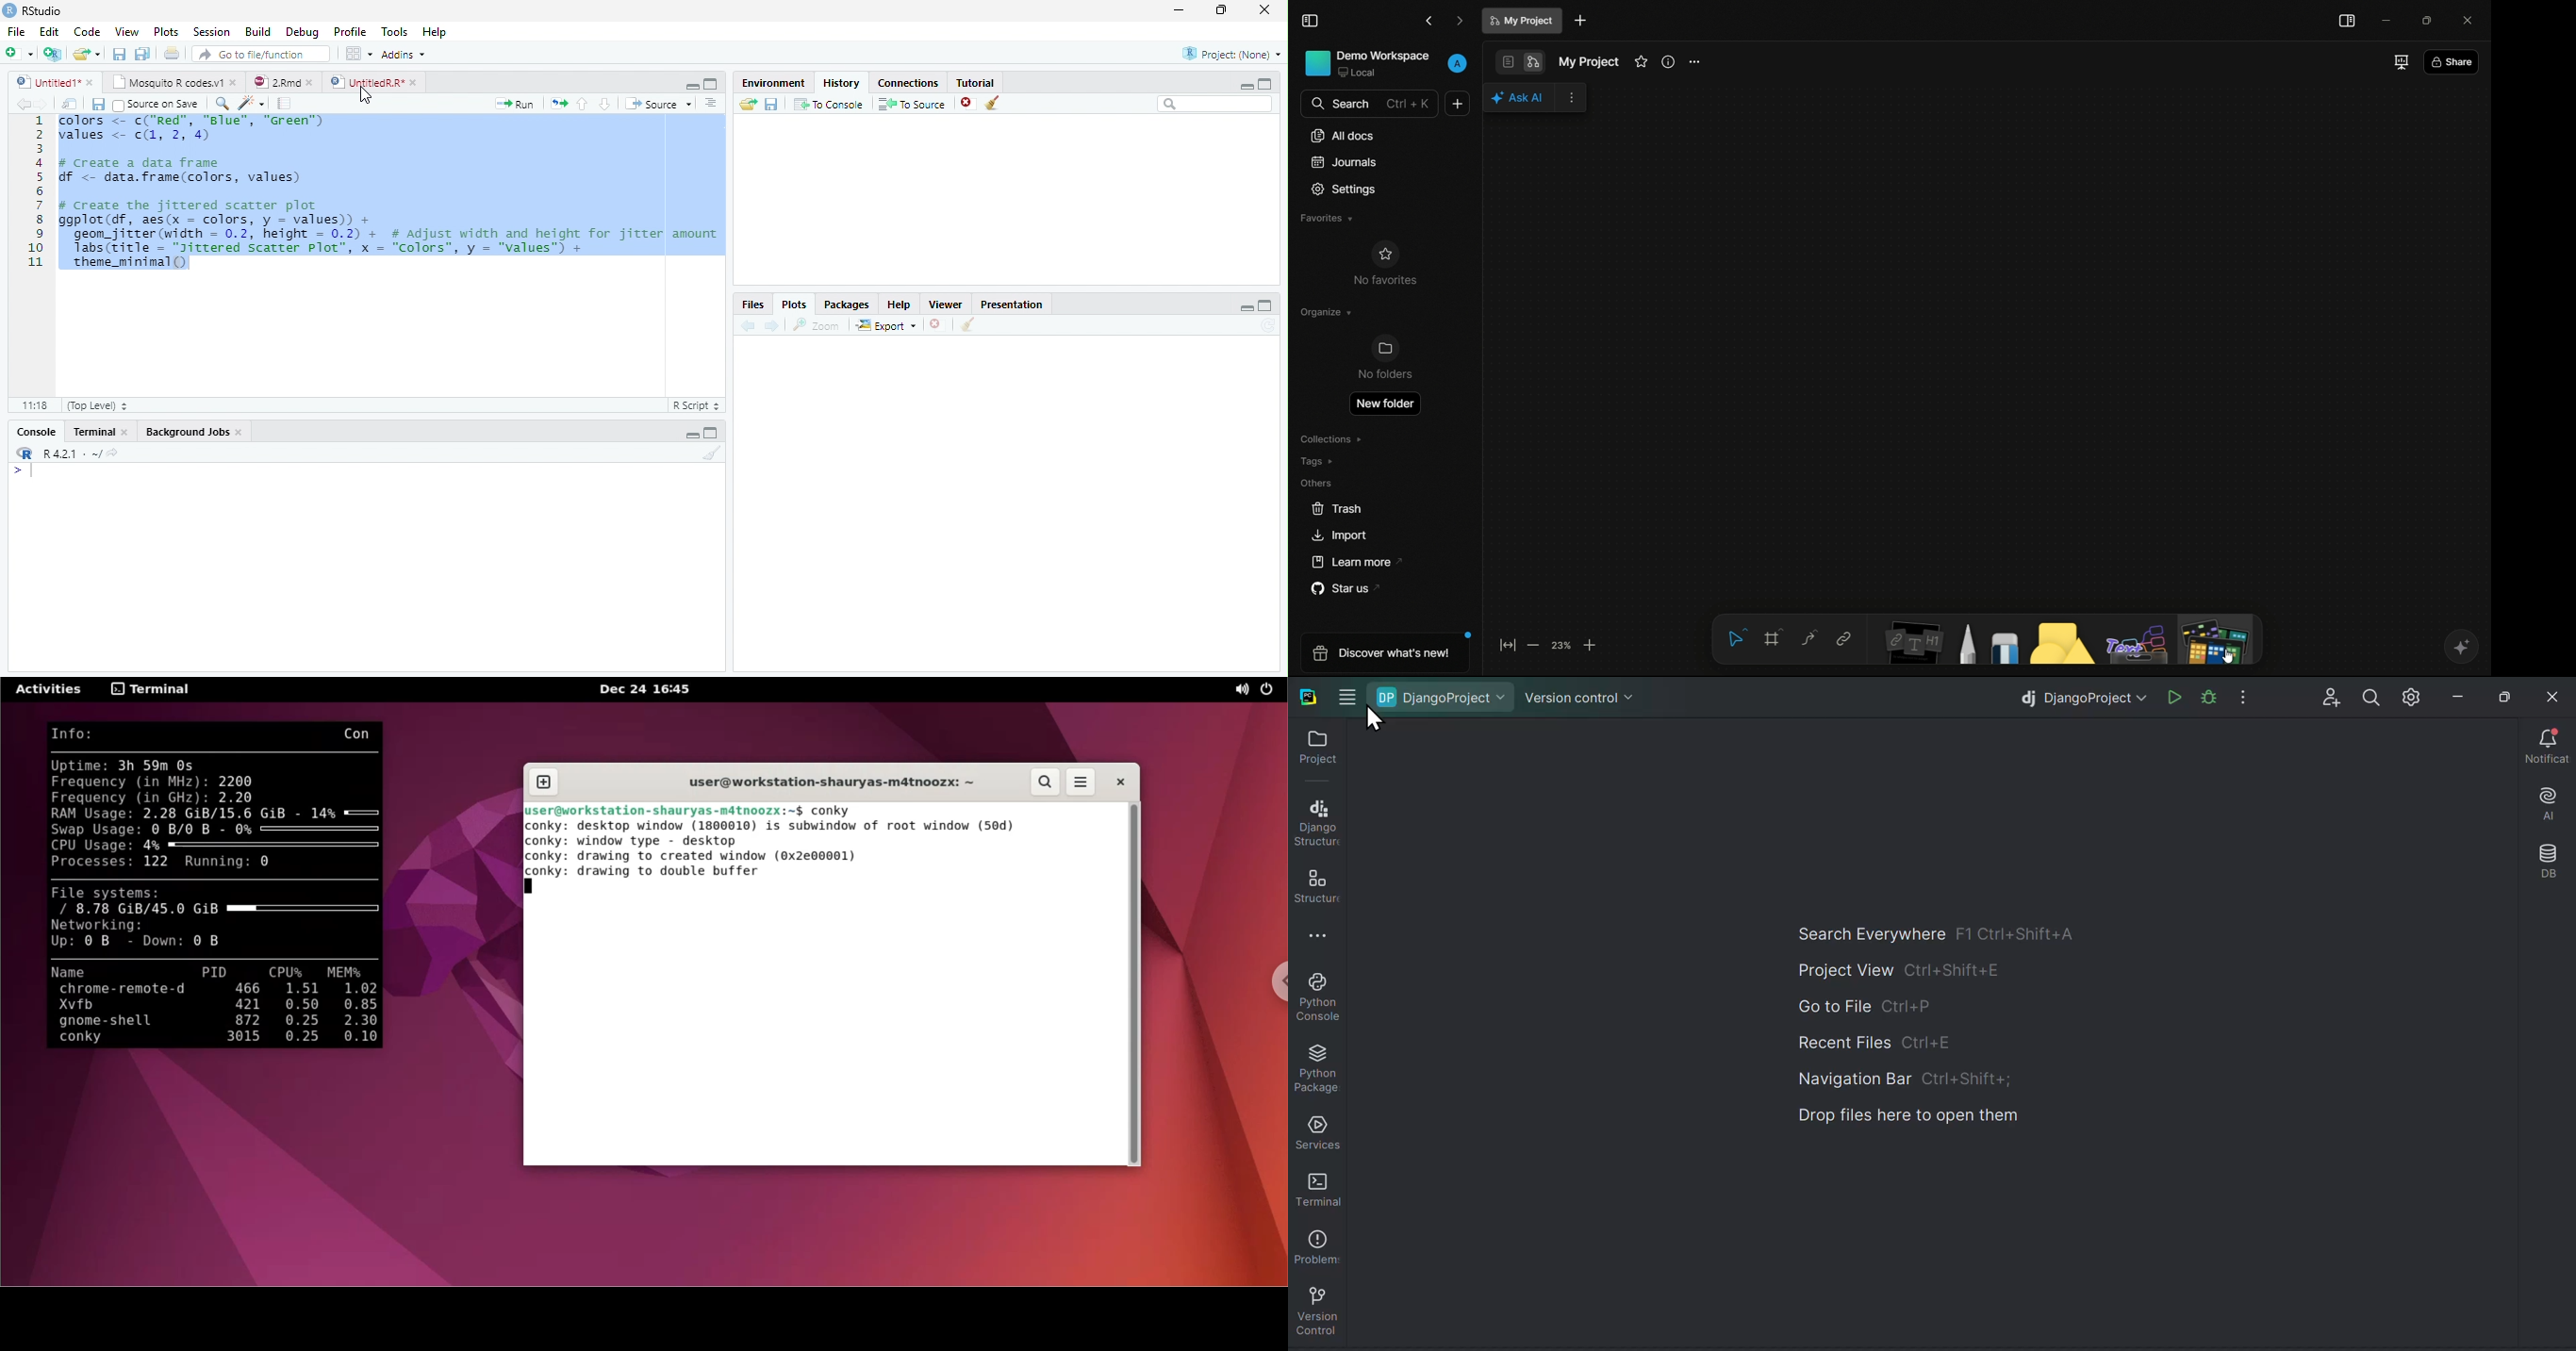 This screenshot has width=2576, height=1372. I want to click on close, so click(309, 83).